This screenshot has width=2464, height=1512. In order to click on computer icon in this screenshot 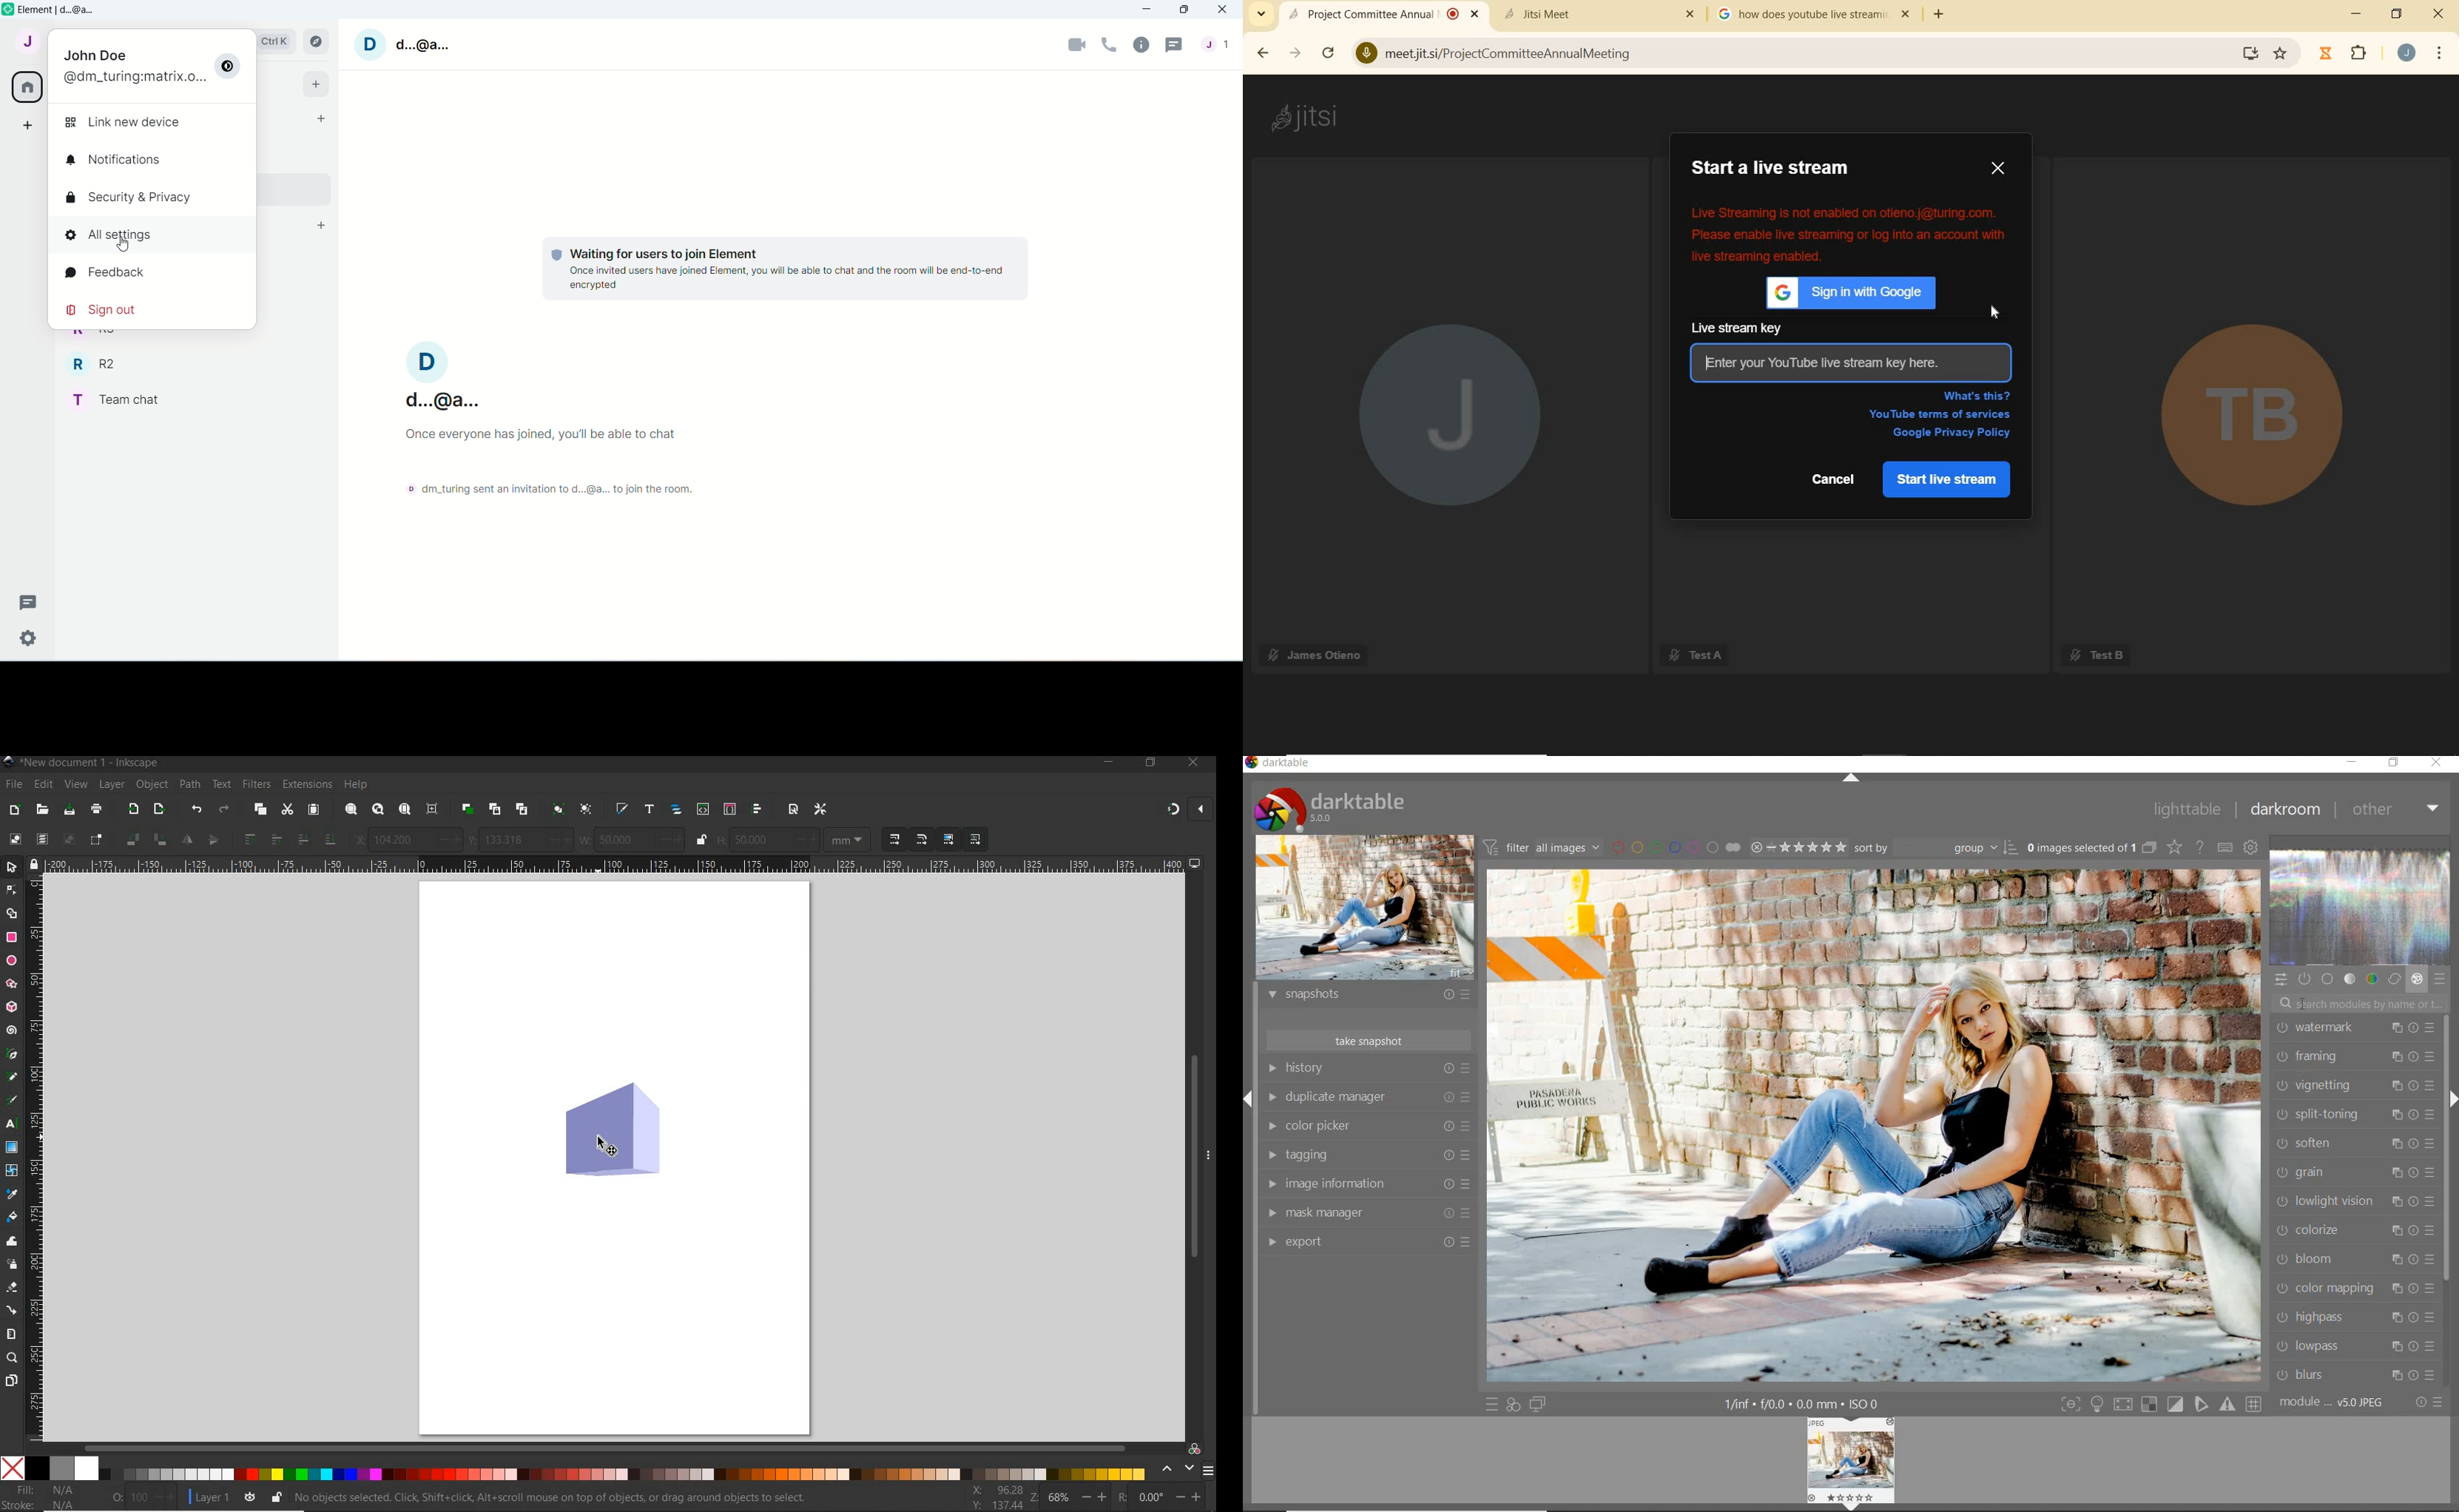, I will do `click(1197, 864)`.